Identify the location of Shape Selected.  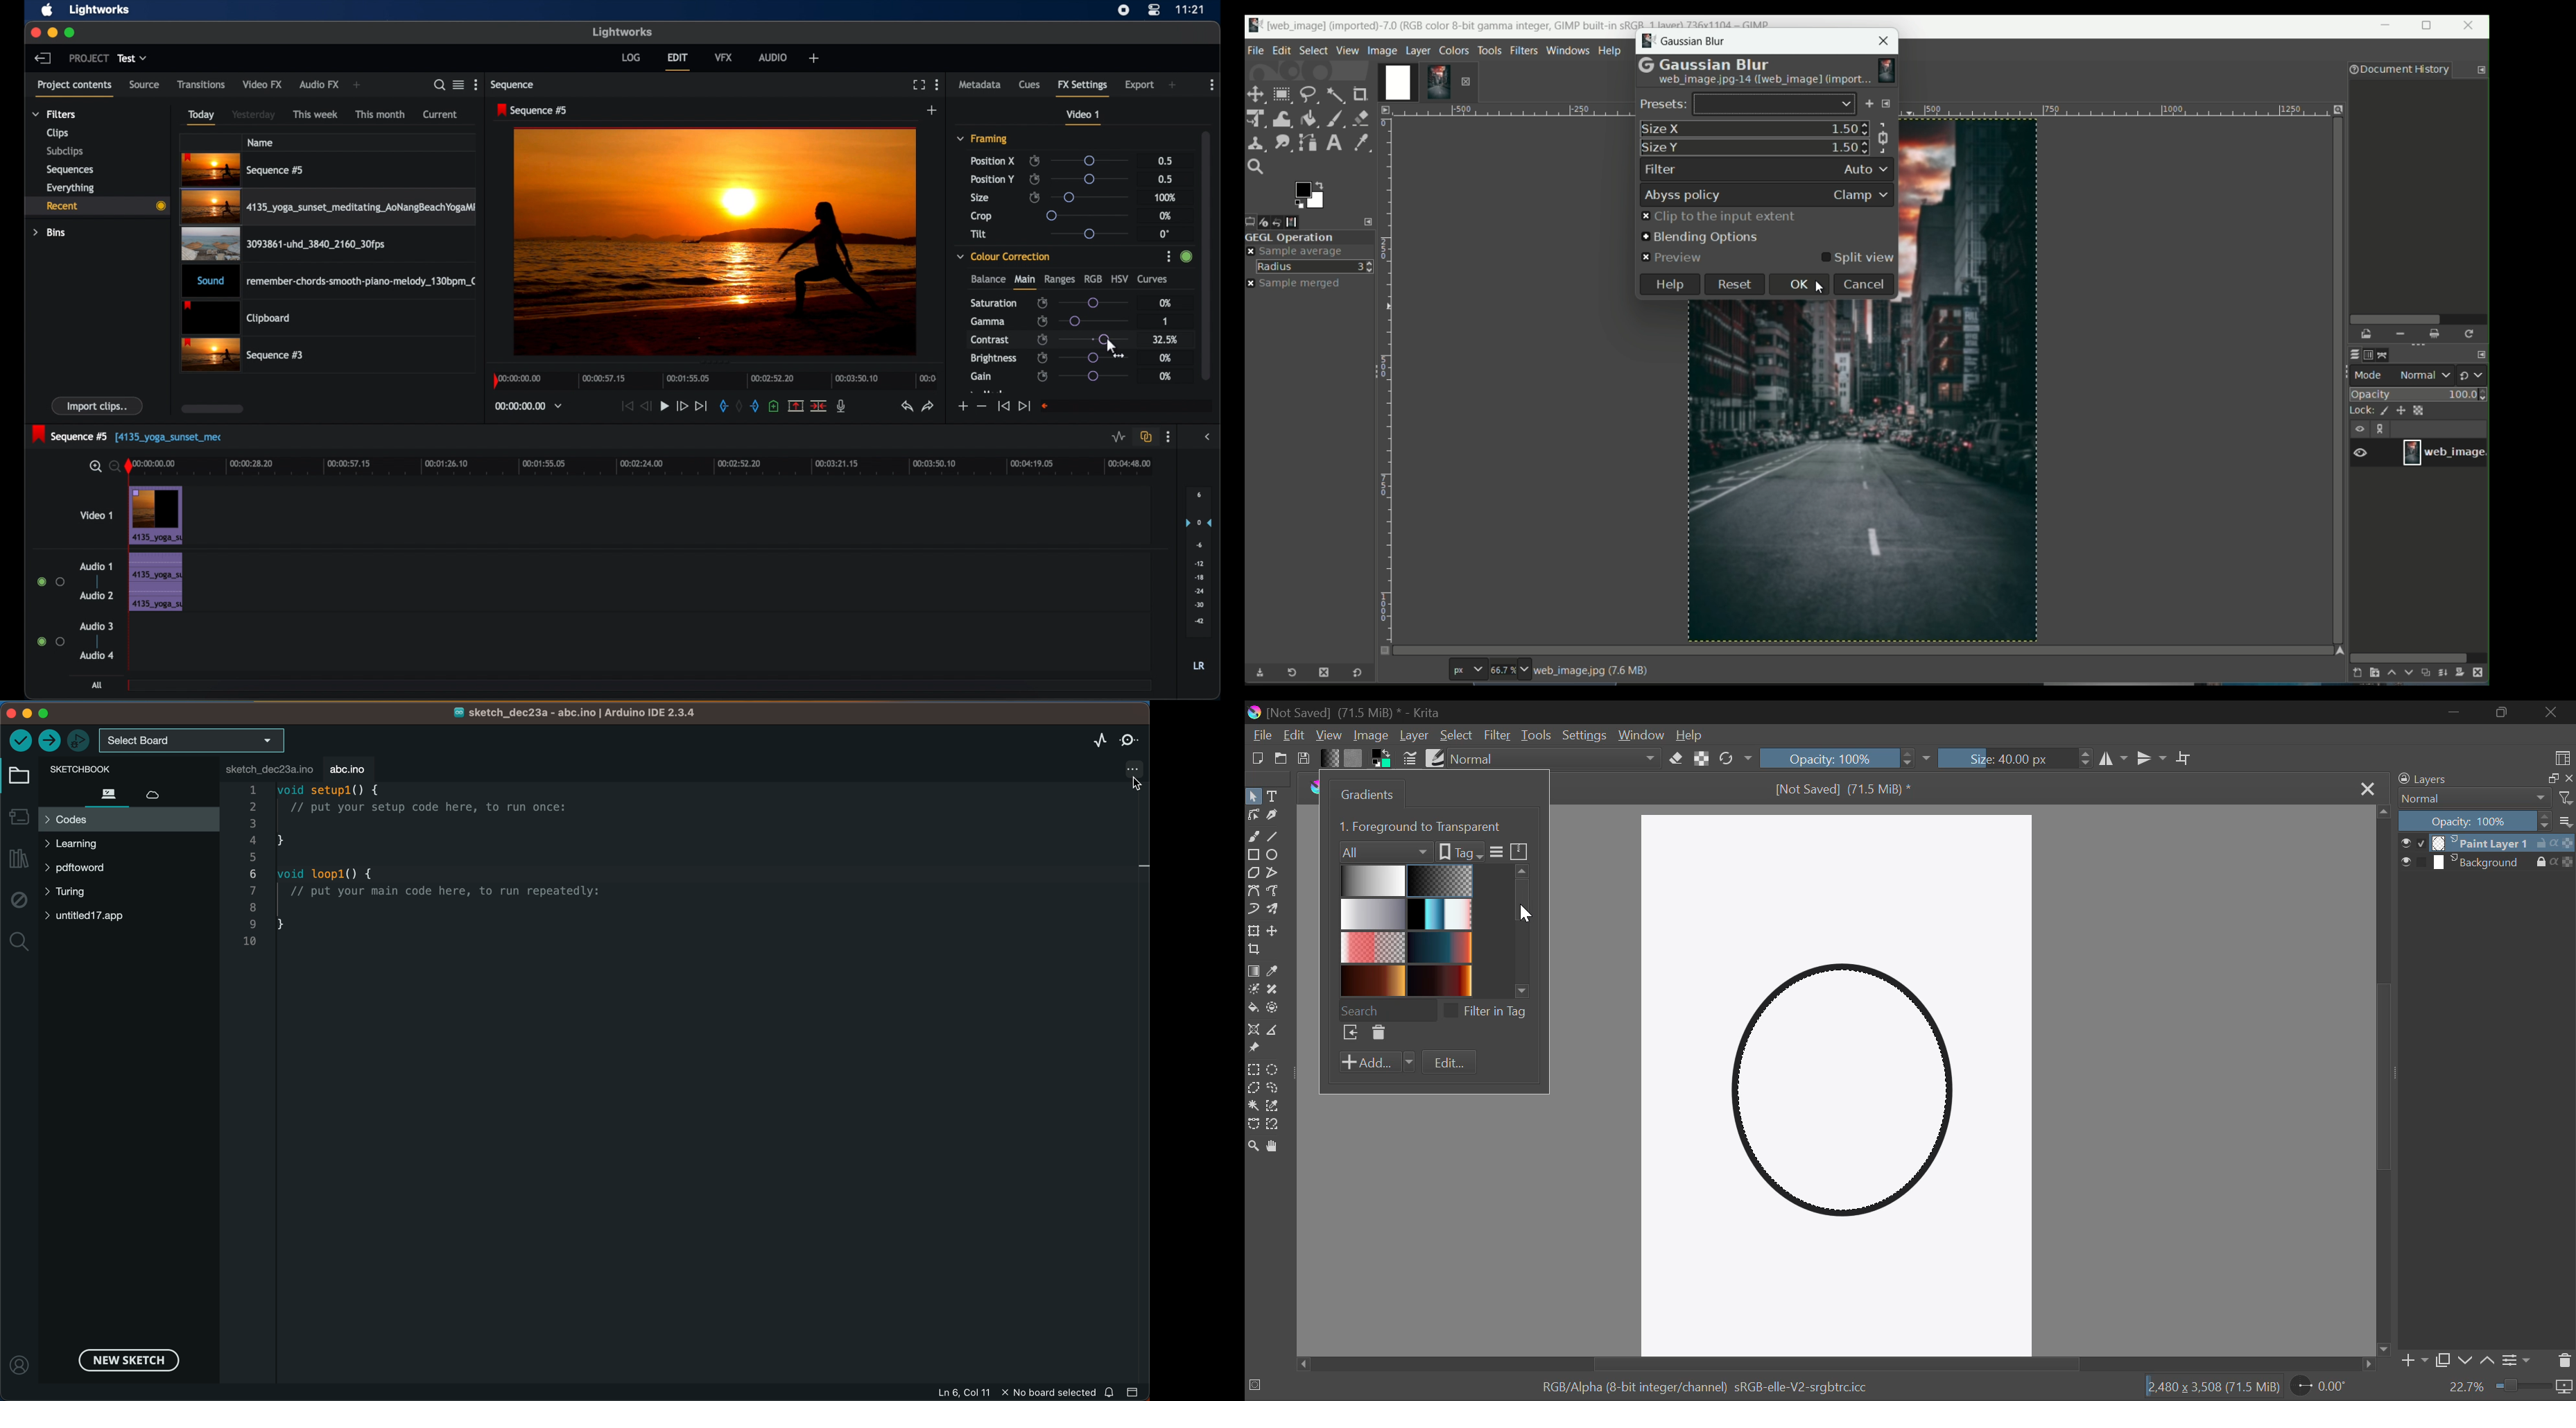
(1847, 1097).